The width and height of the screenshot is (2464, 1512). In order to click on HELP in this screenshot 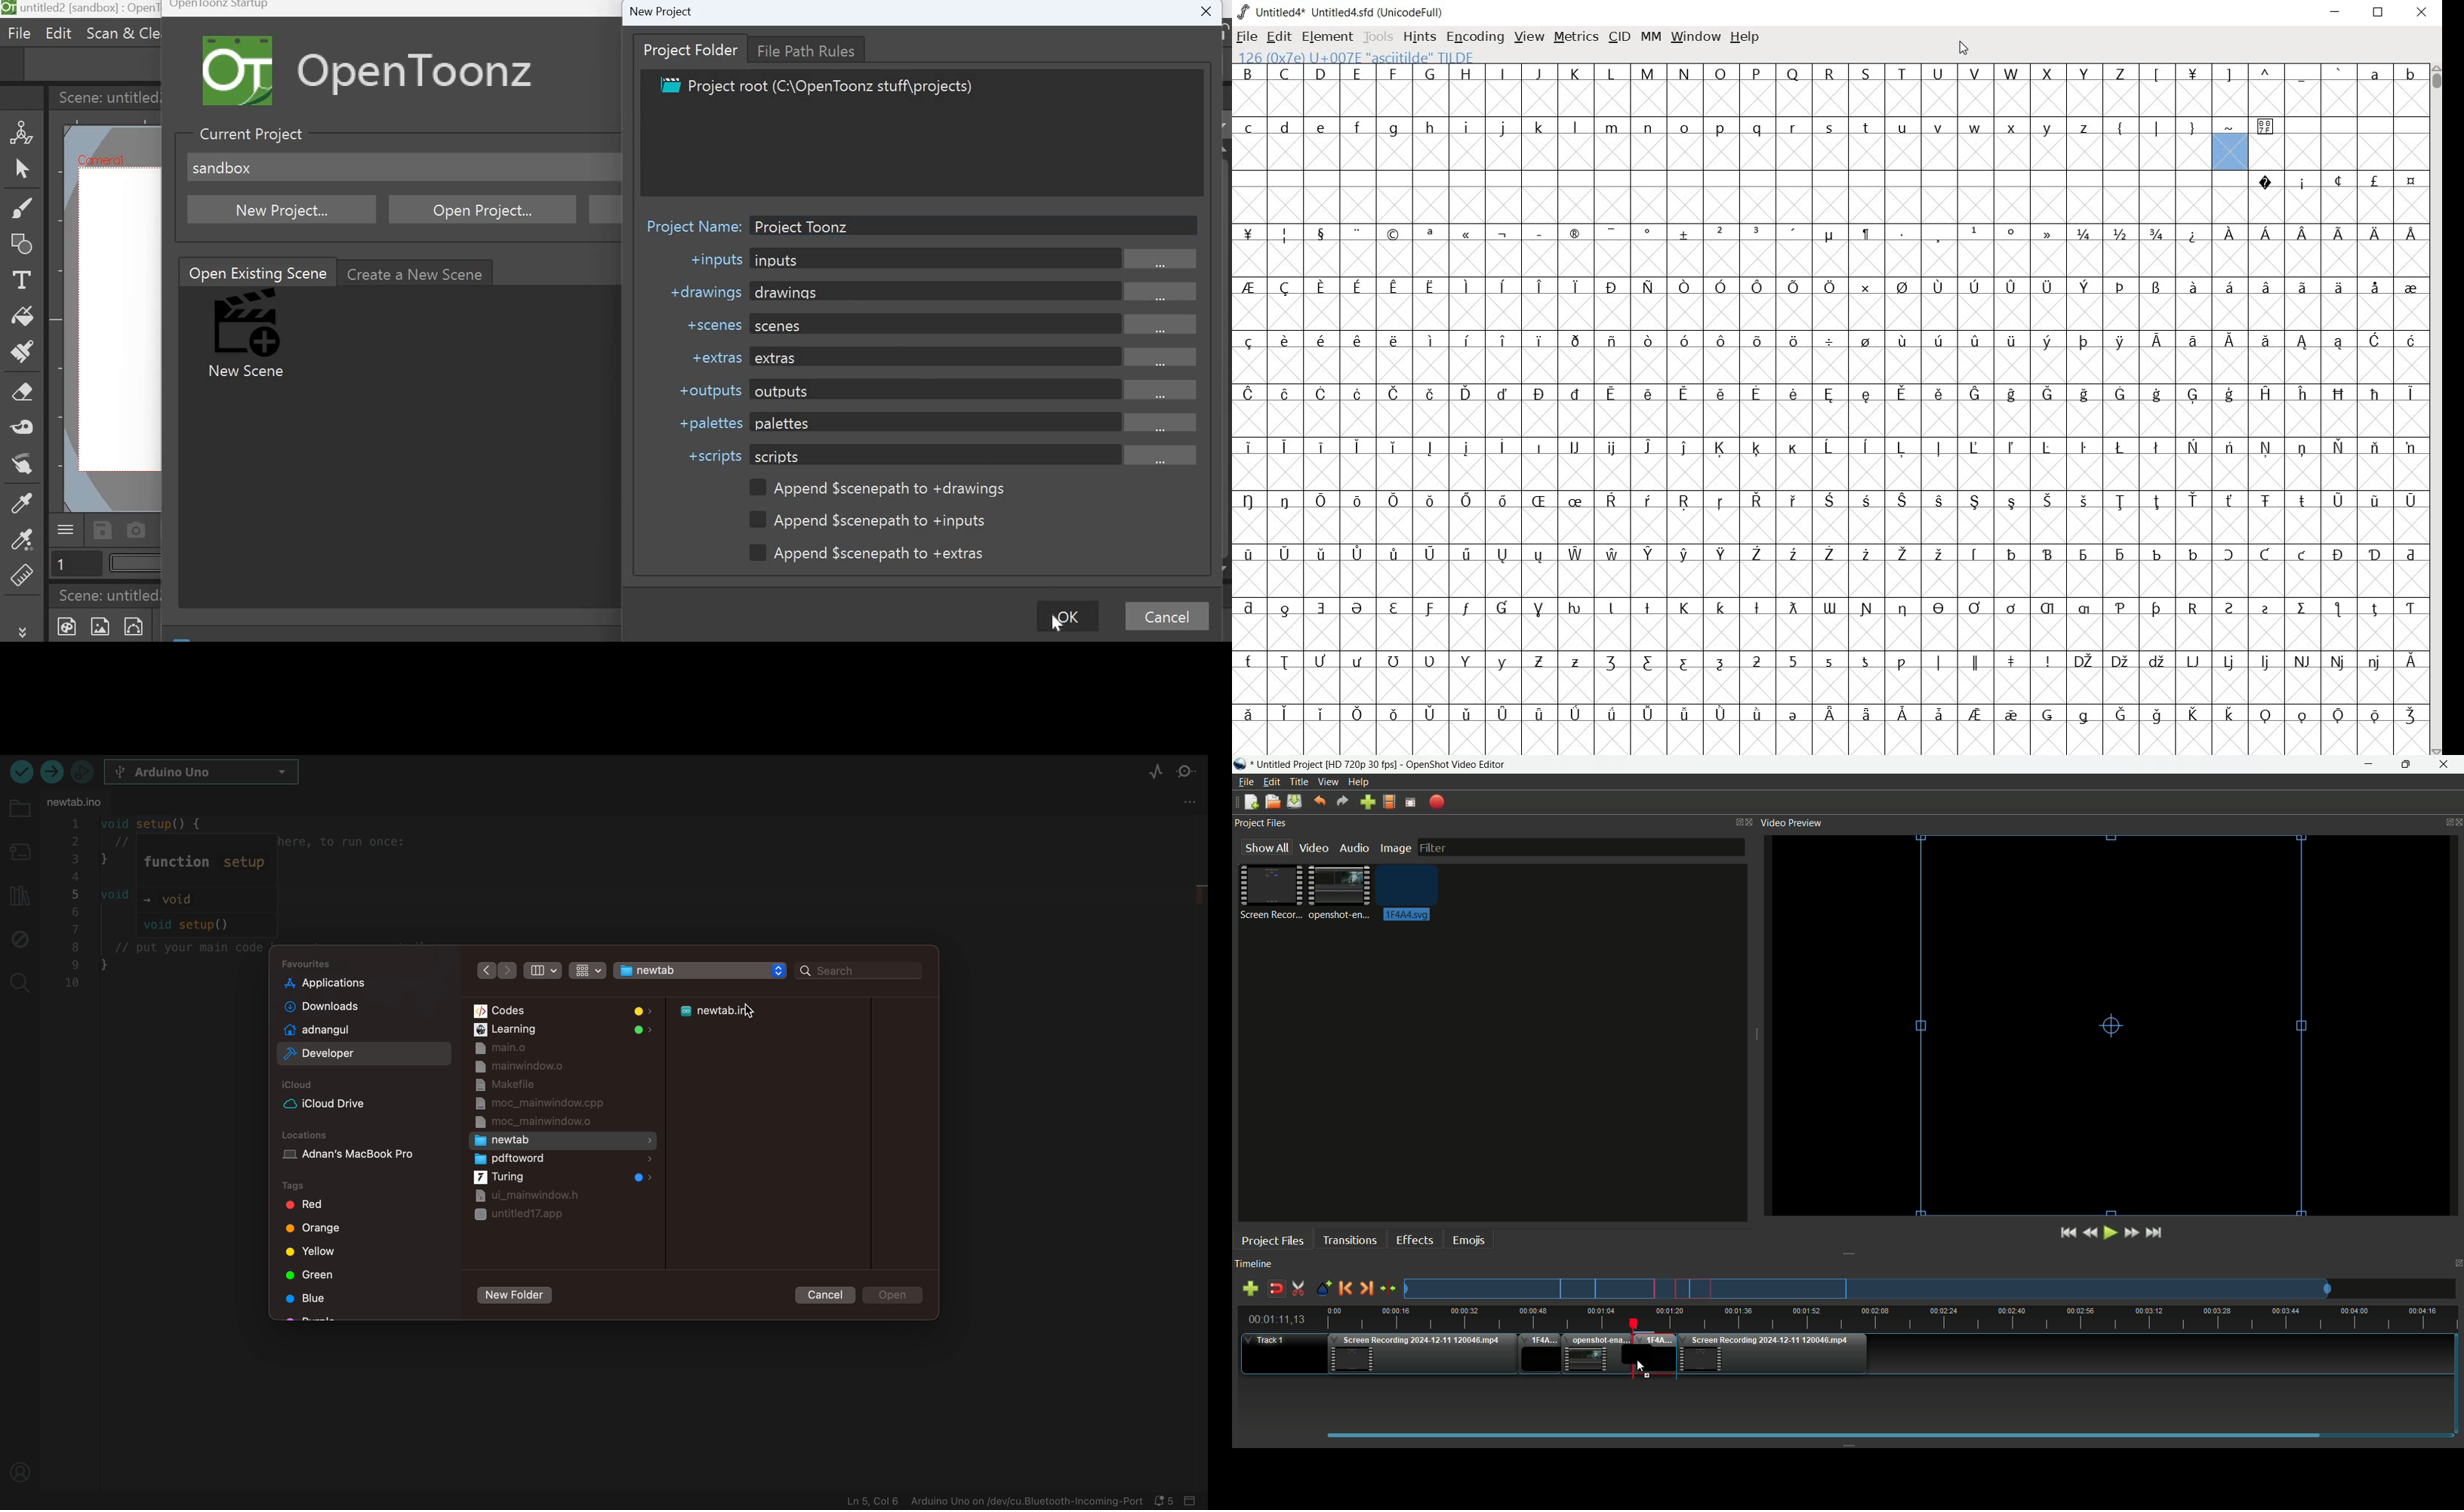, I will do `click(1744, 37)`.